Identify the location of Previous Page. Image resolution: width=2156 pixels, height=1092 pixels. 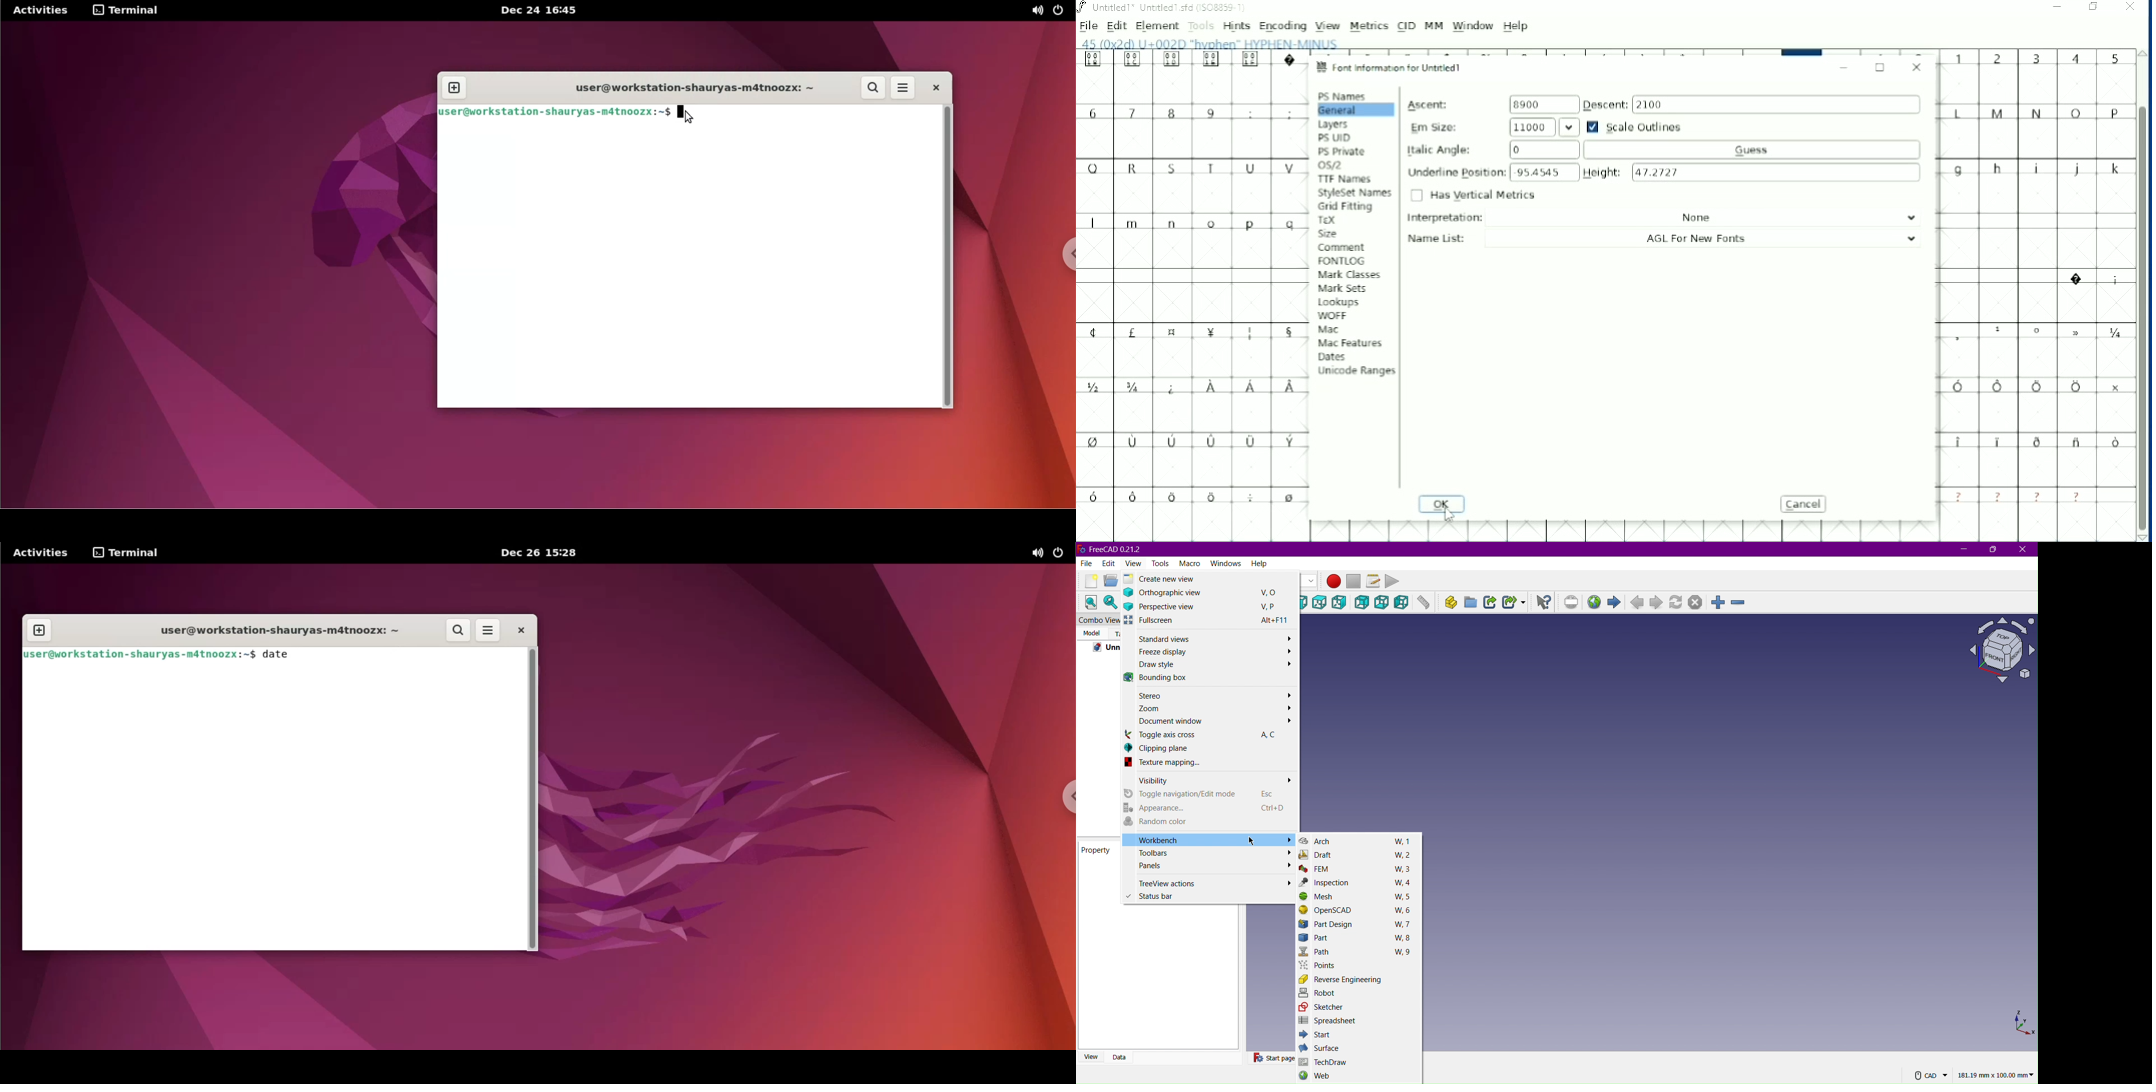
(1635, 603).